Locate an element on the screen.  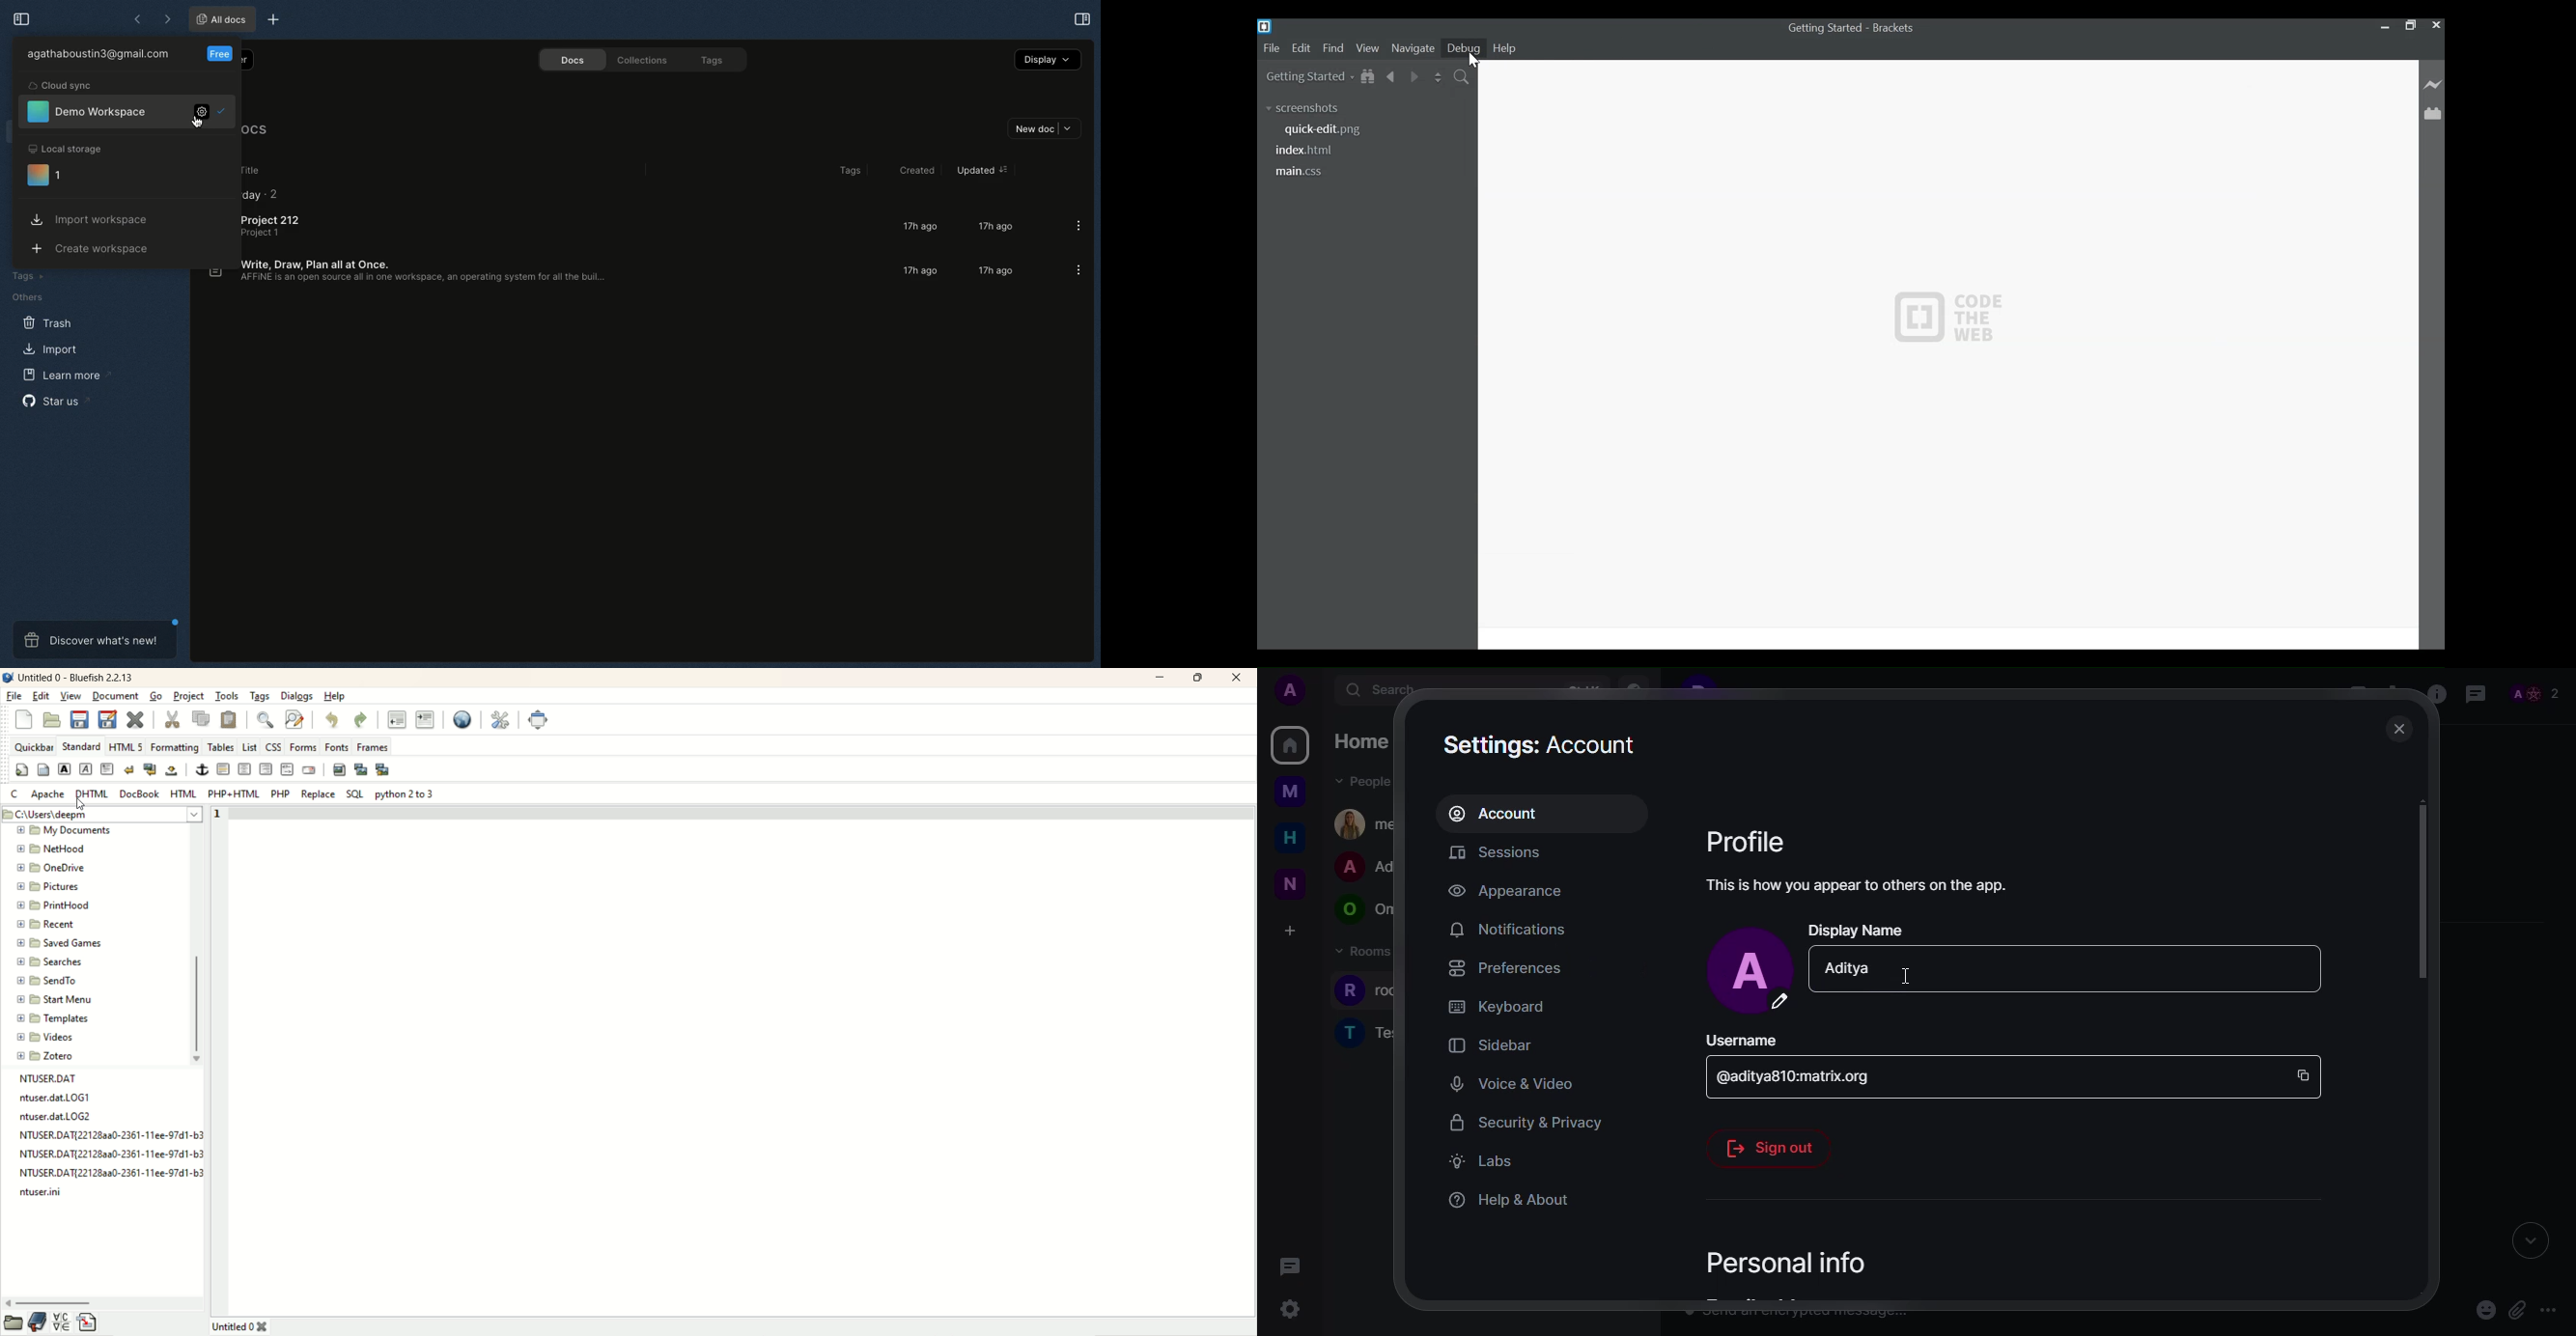
2 items is located at coordinates (281, 195).